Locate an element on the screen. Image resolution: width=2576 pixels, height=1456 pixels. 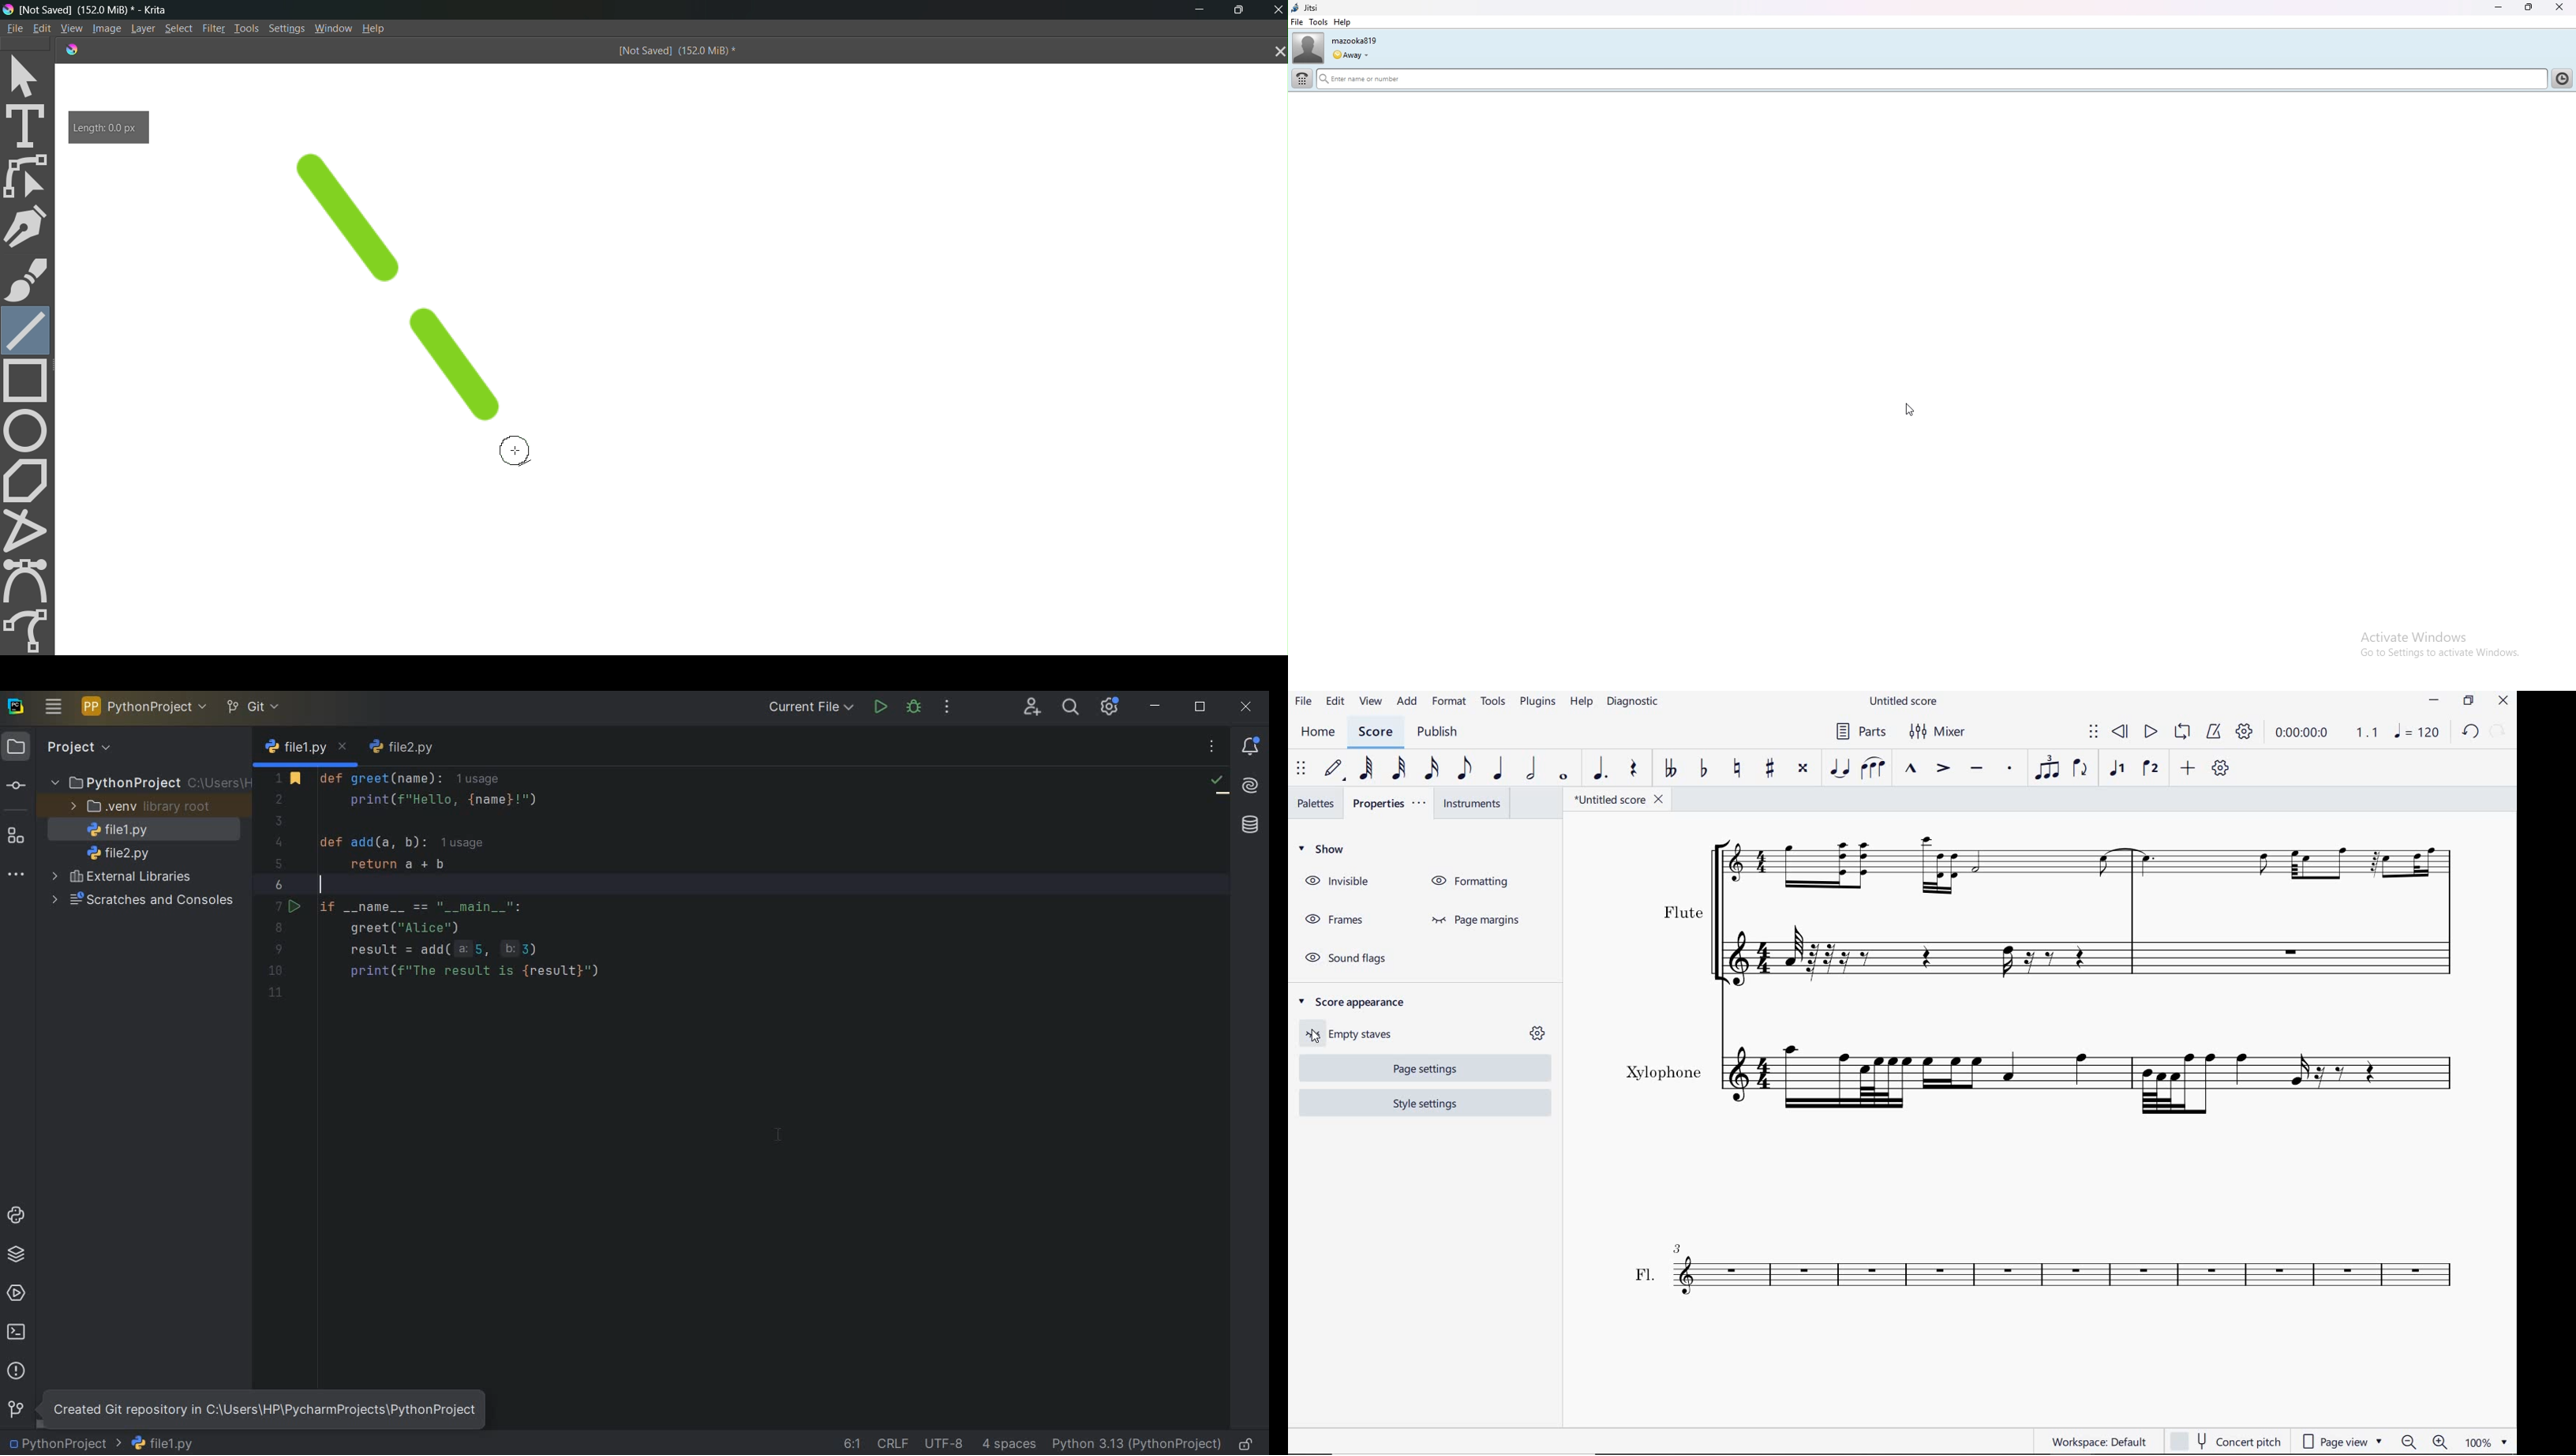
main menu is located at coordinates (53, 706).